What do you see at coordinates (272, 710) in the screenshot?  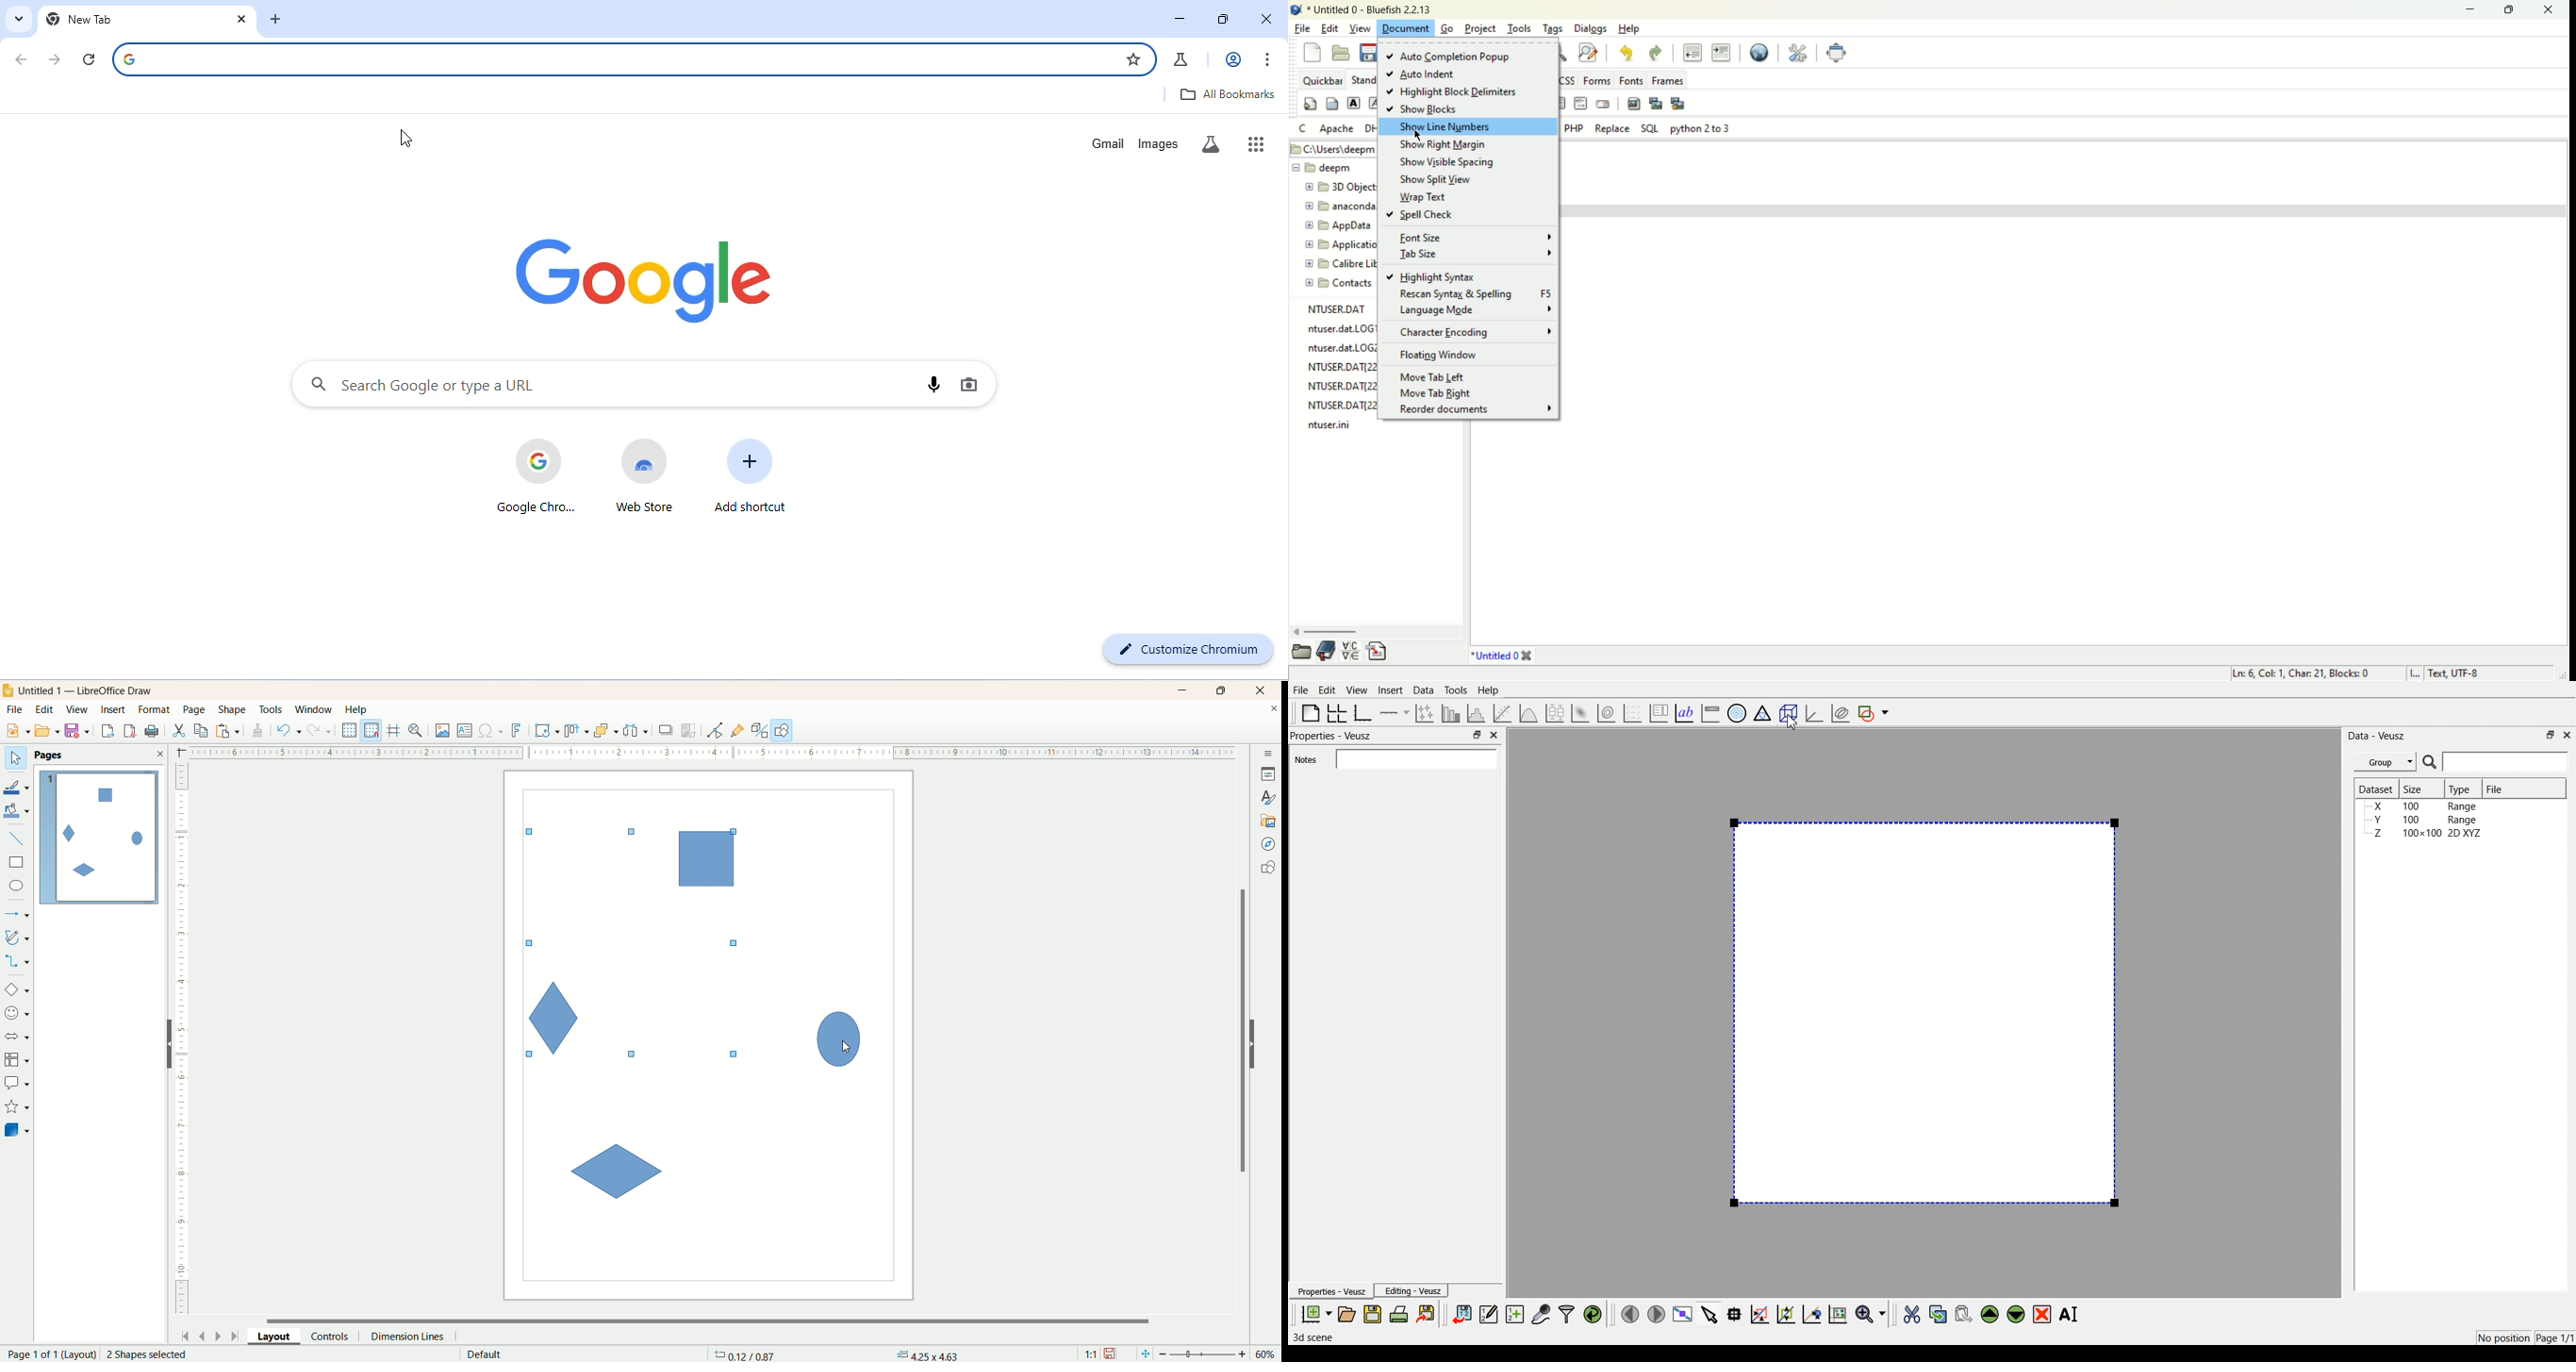 I see `tools` at bounding box center [272, 710].